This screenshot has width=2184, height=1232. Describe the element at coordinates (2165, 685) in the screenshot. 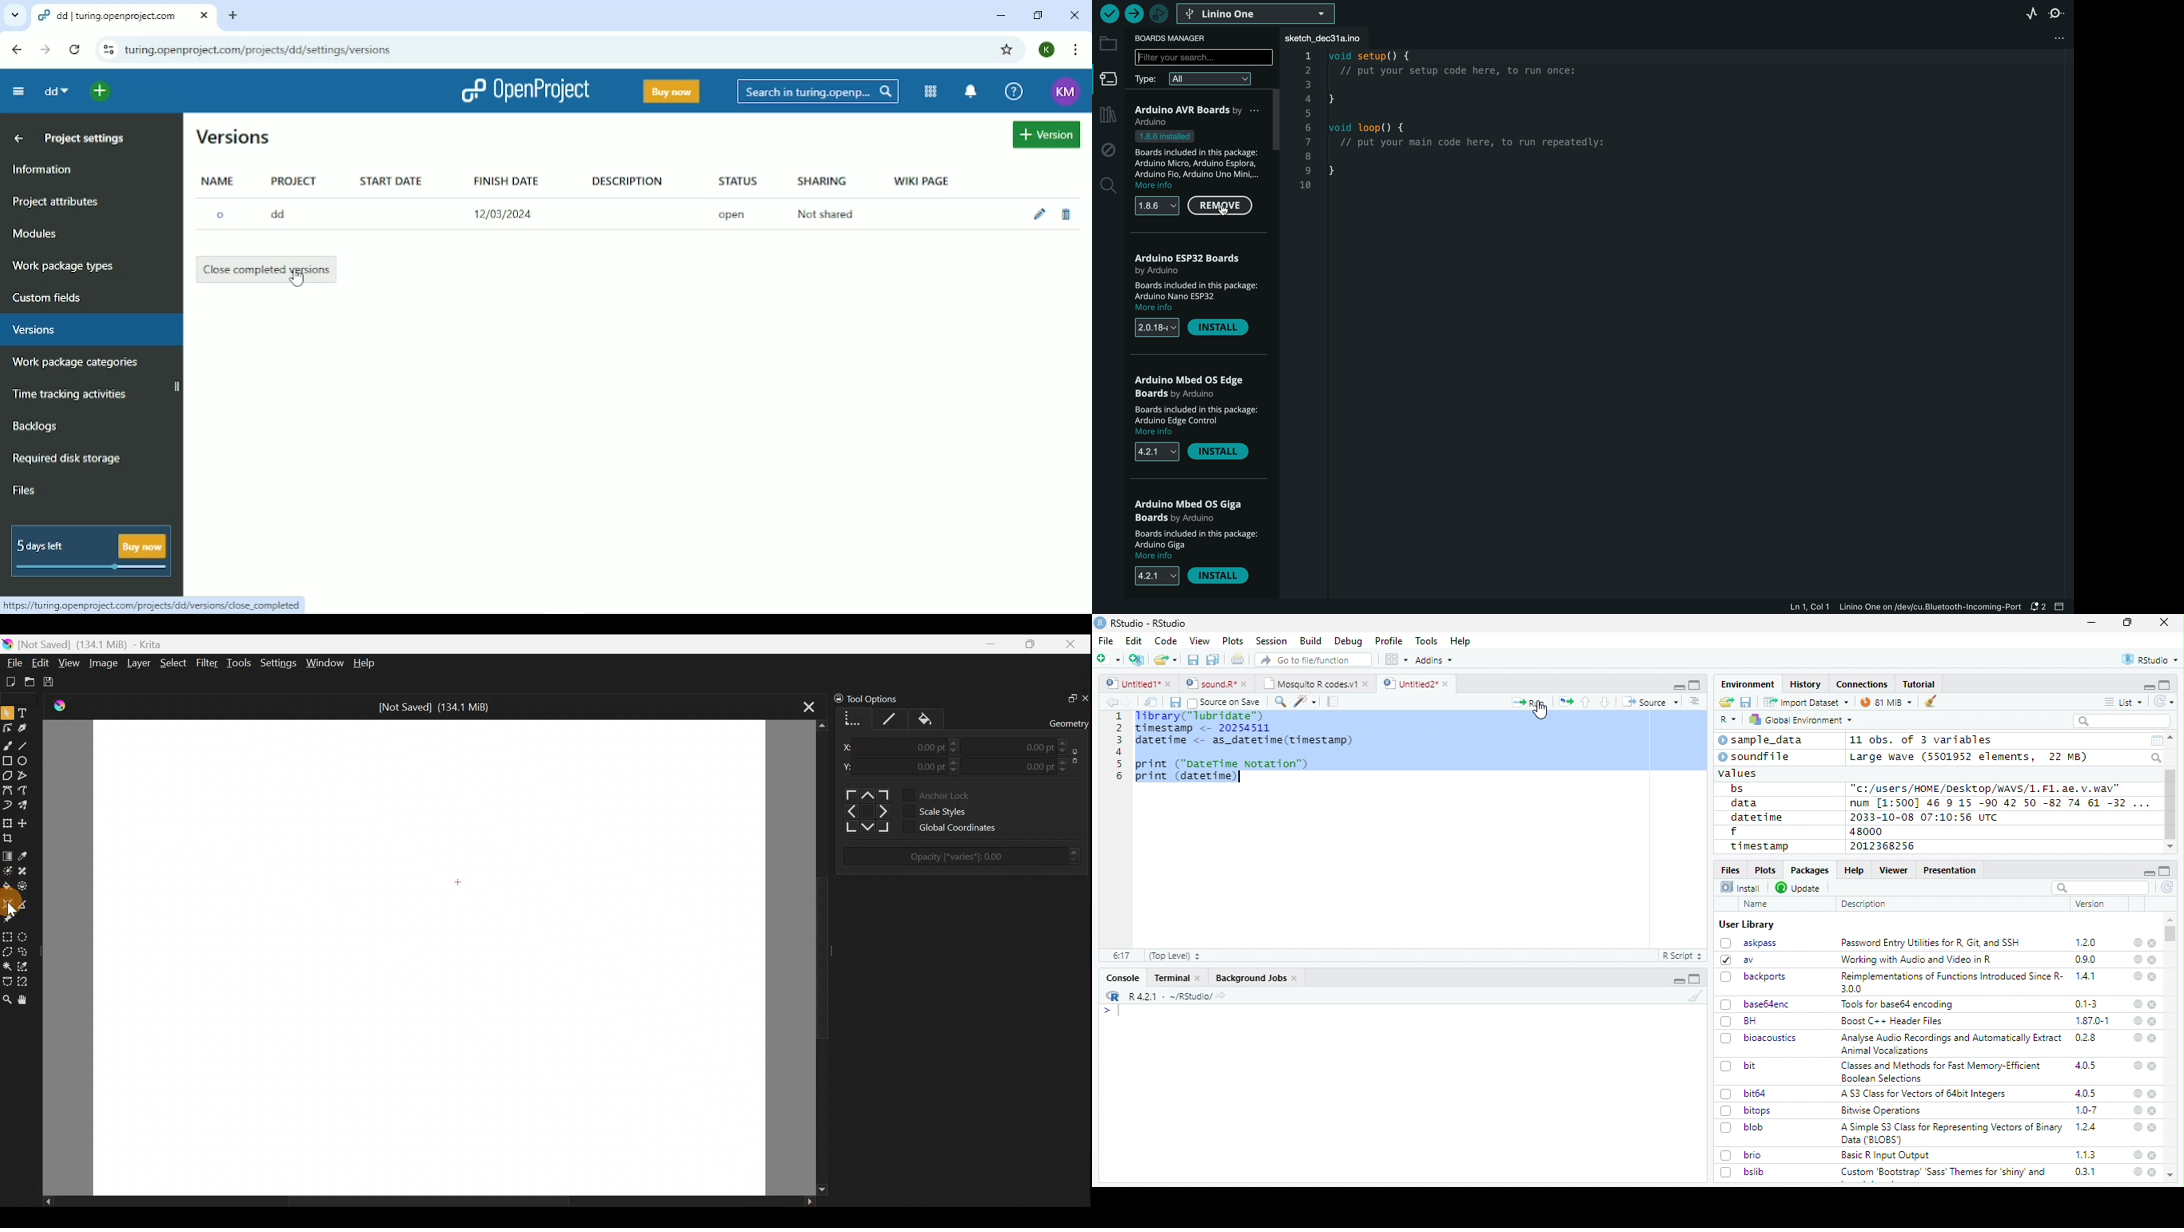

I see `full screen` at that location.